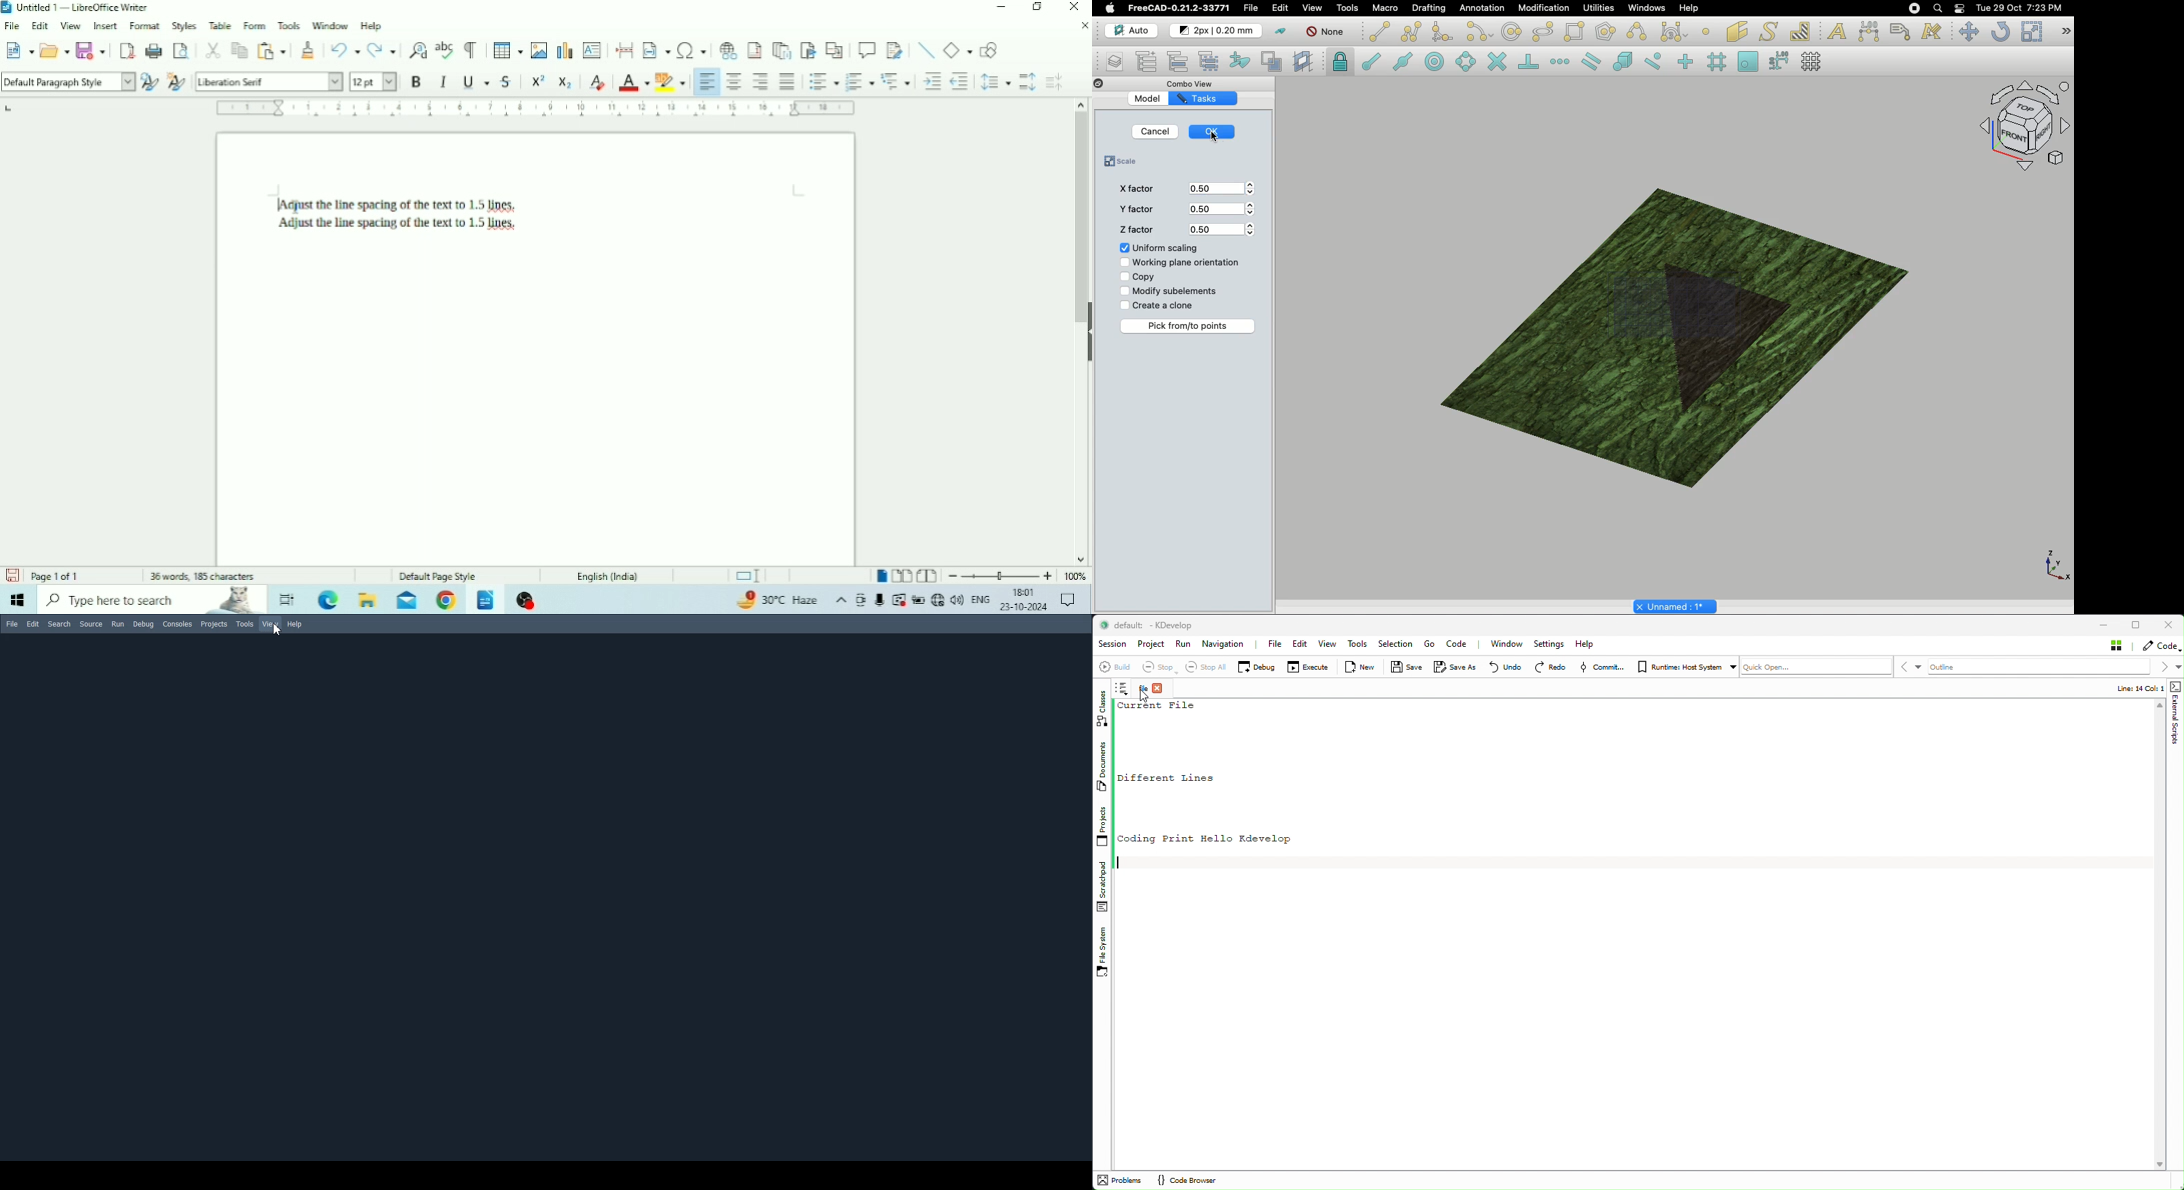  I want to click on Increase Indent, so click(933, 82).